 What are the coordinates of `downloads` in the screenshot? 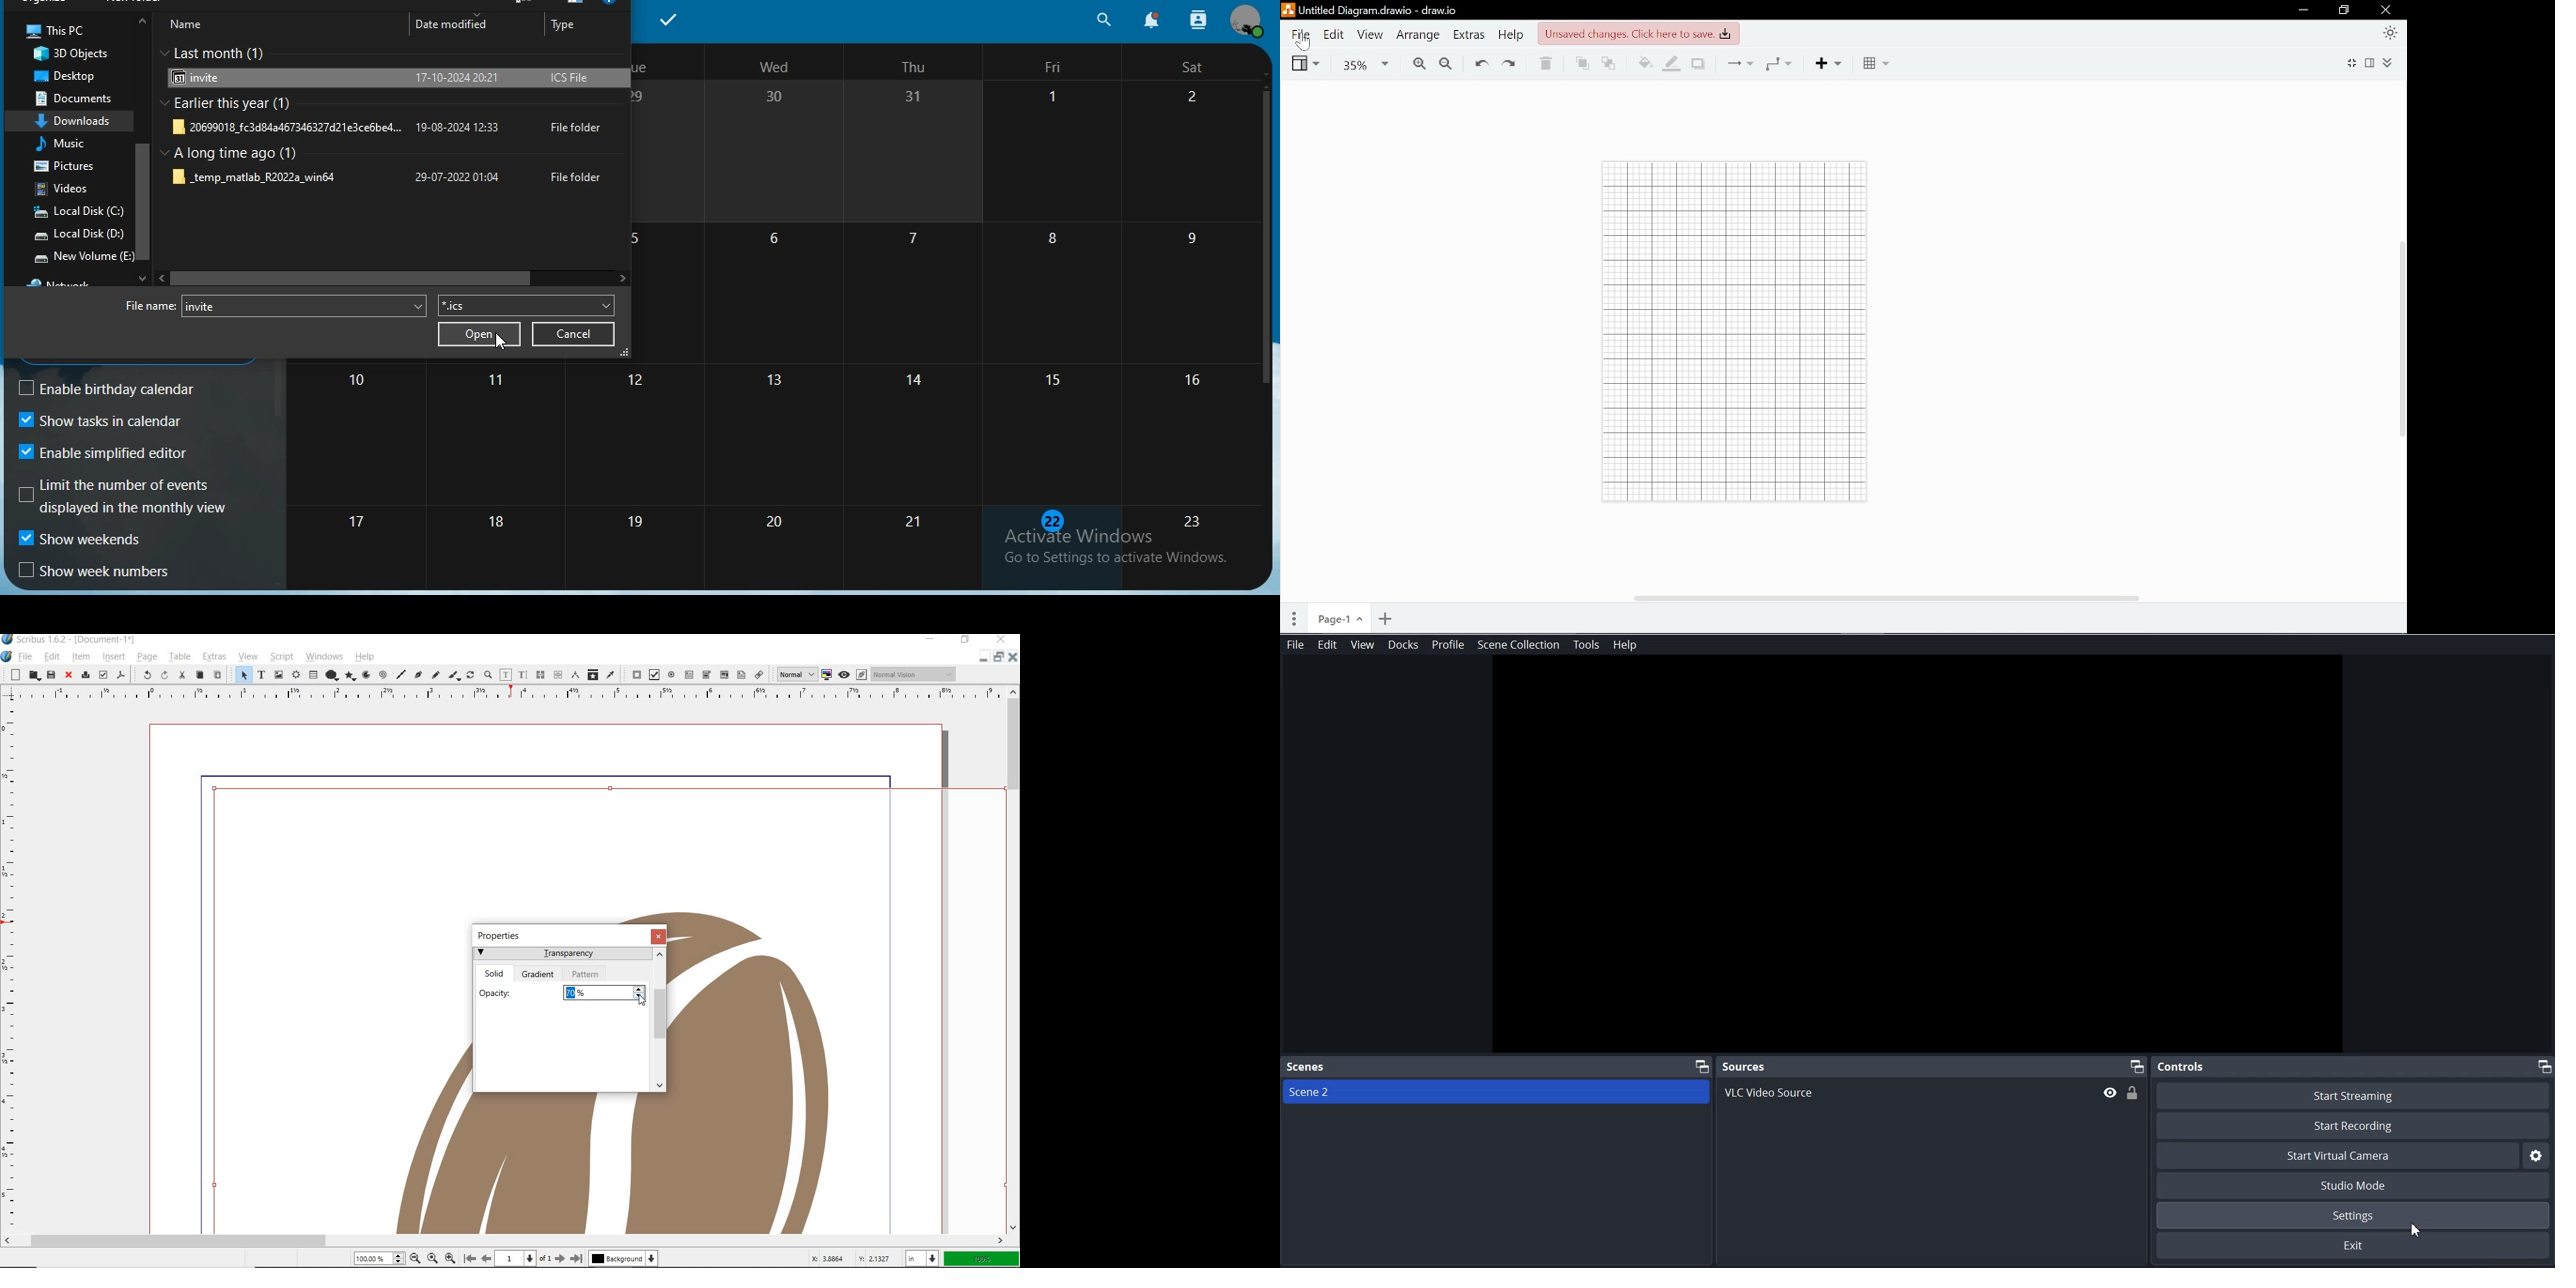 It's located at (78, 119).